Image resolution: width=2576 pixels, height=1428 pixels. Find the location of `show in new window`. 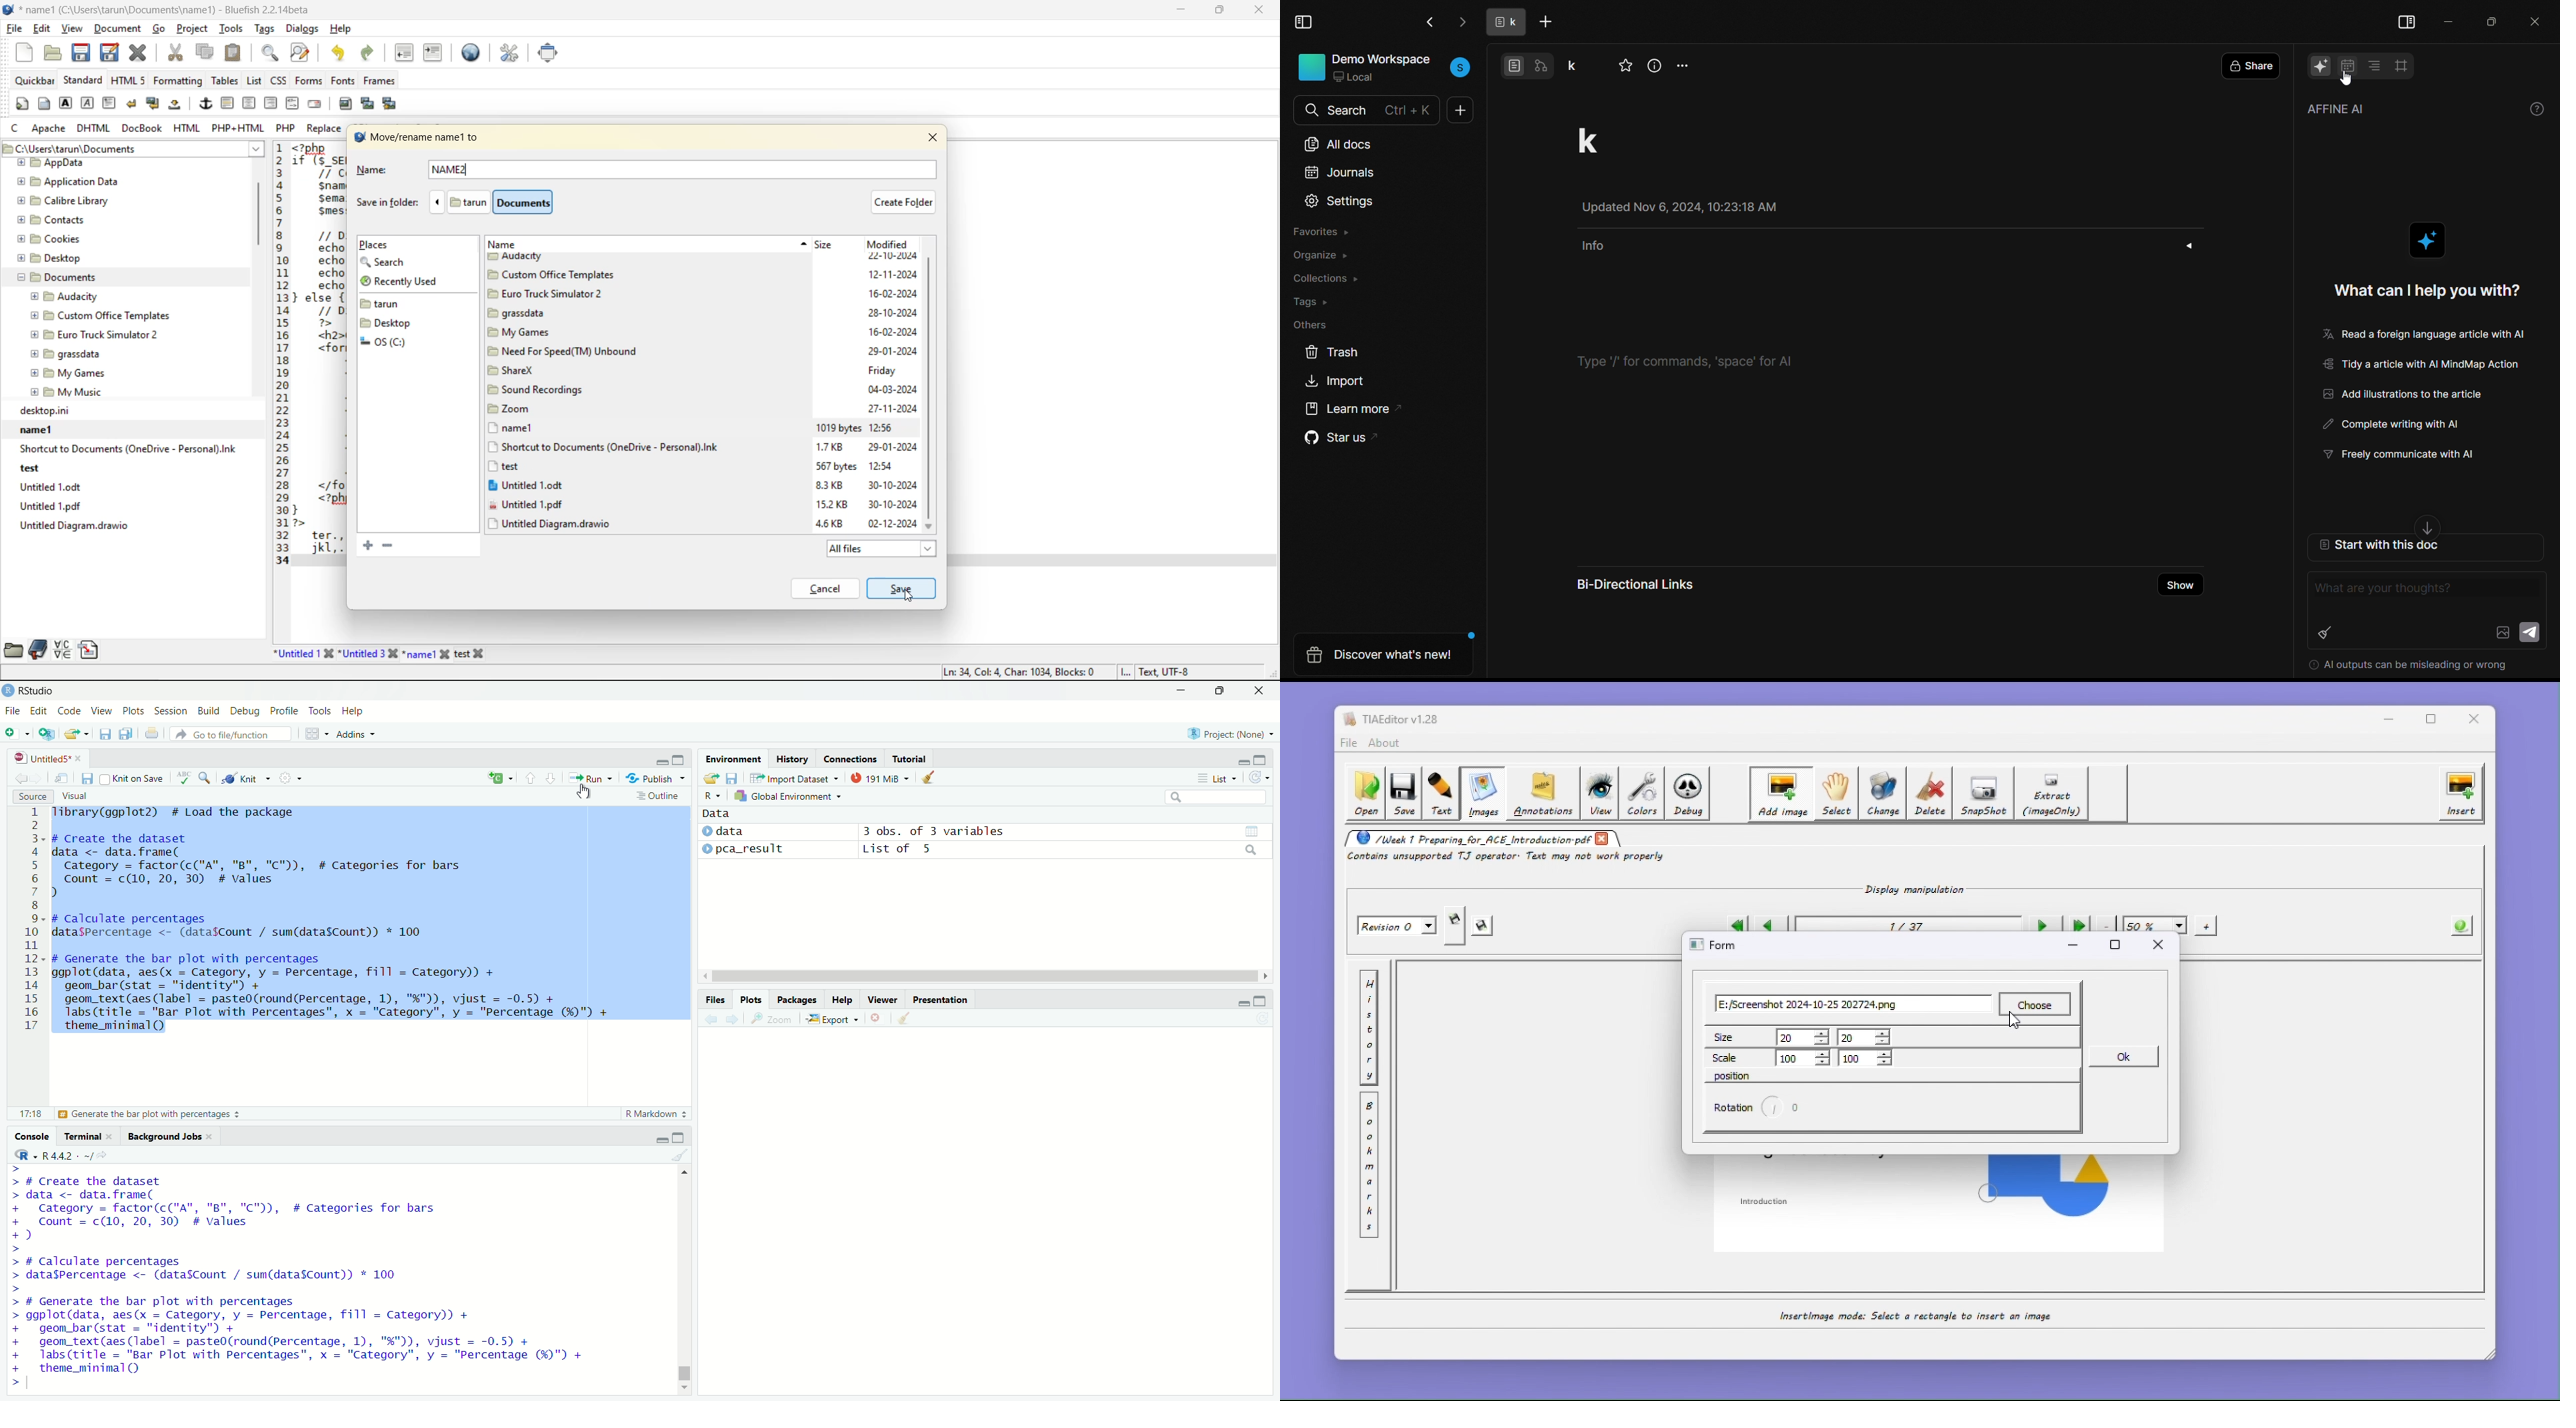

show in new window is located at coordinates (63, 778).